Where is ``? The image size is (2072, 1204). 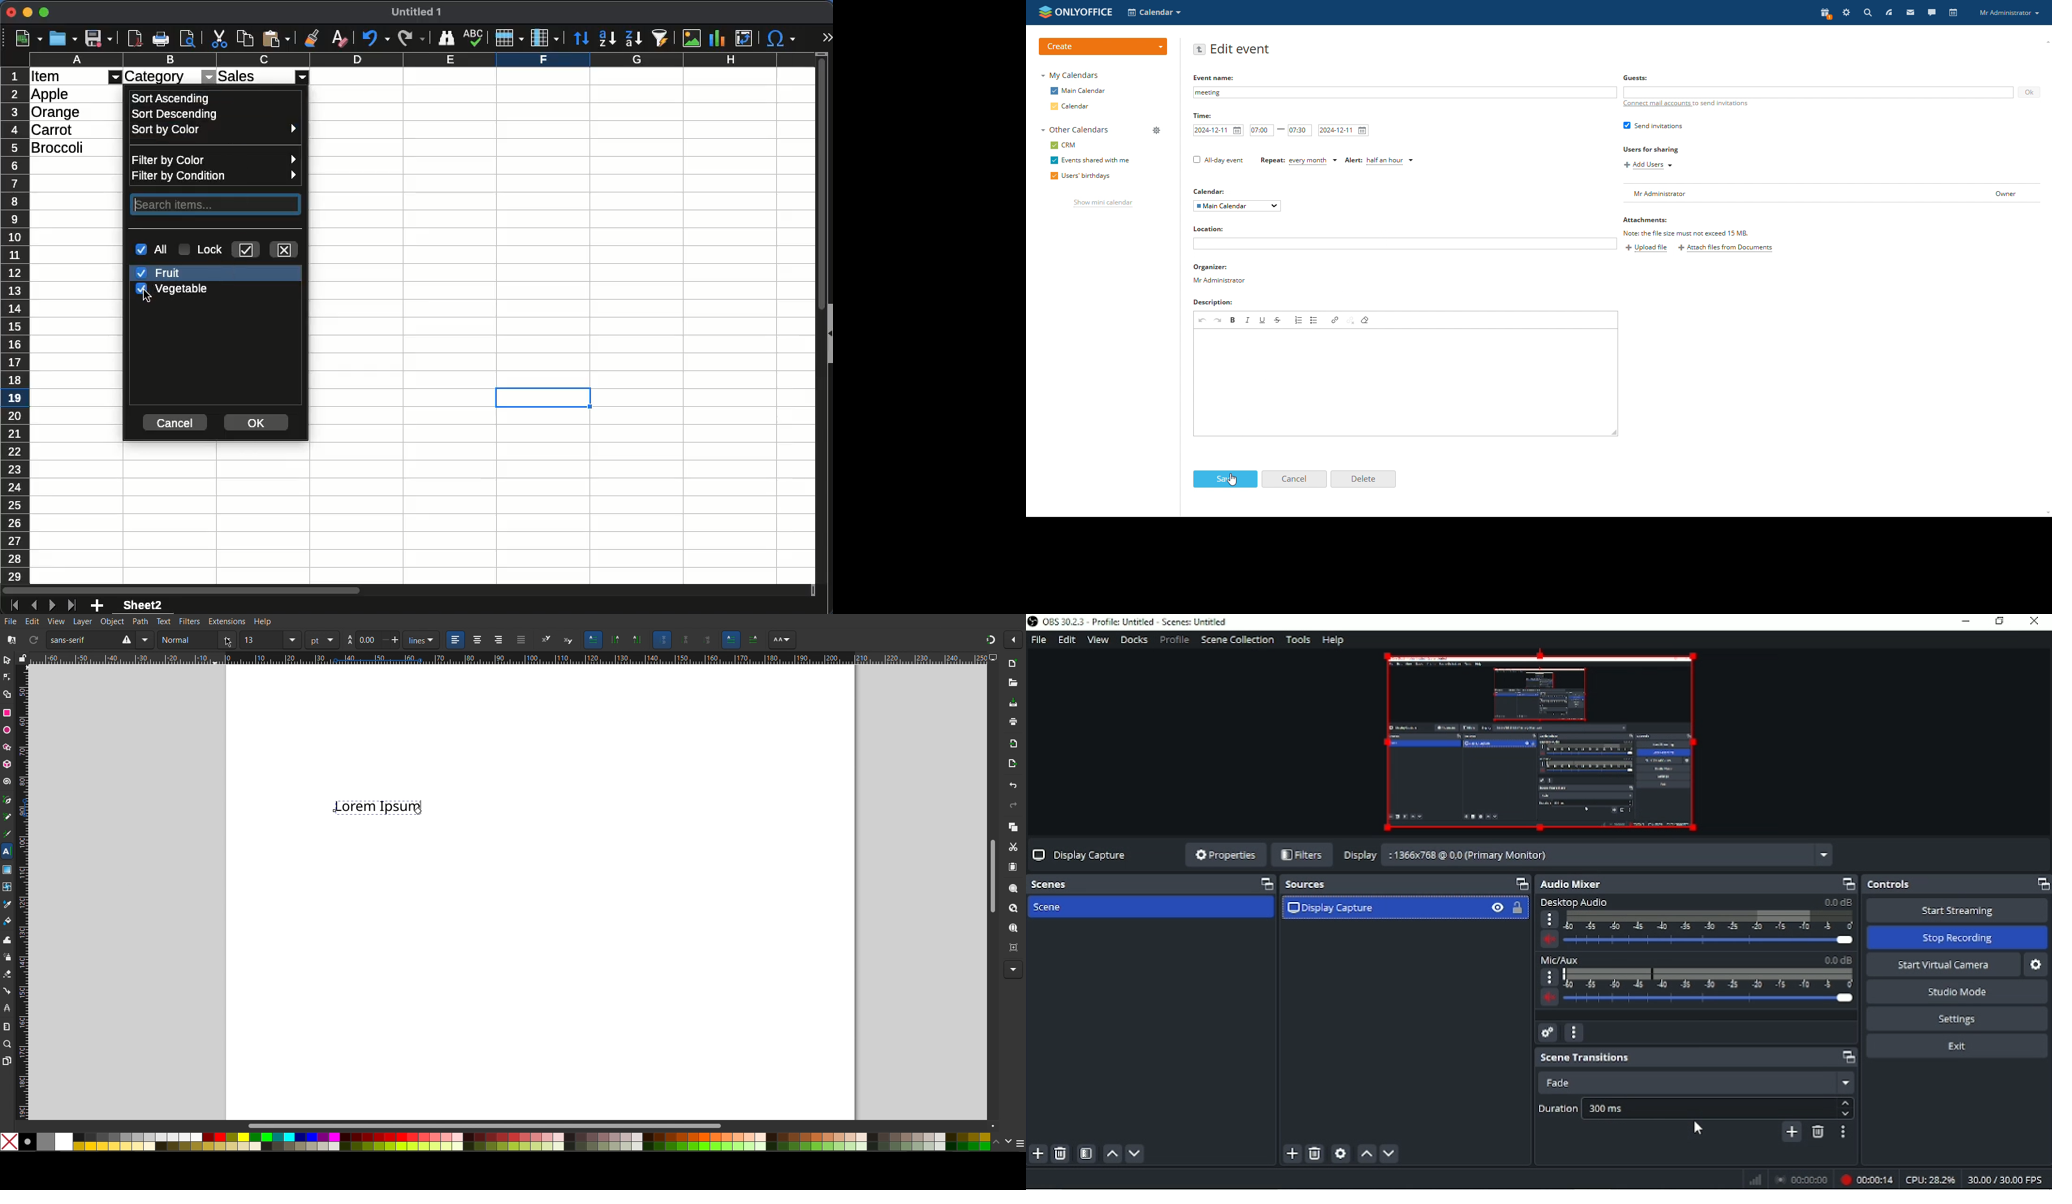  is located at coordinates (1789, 1180).